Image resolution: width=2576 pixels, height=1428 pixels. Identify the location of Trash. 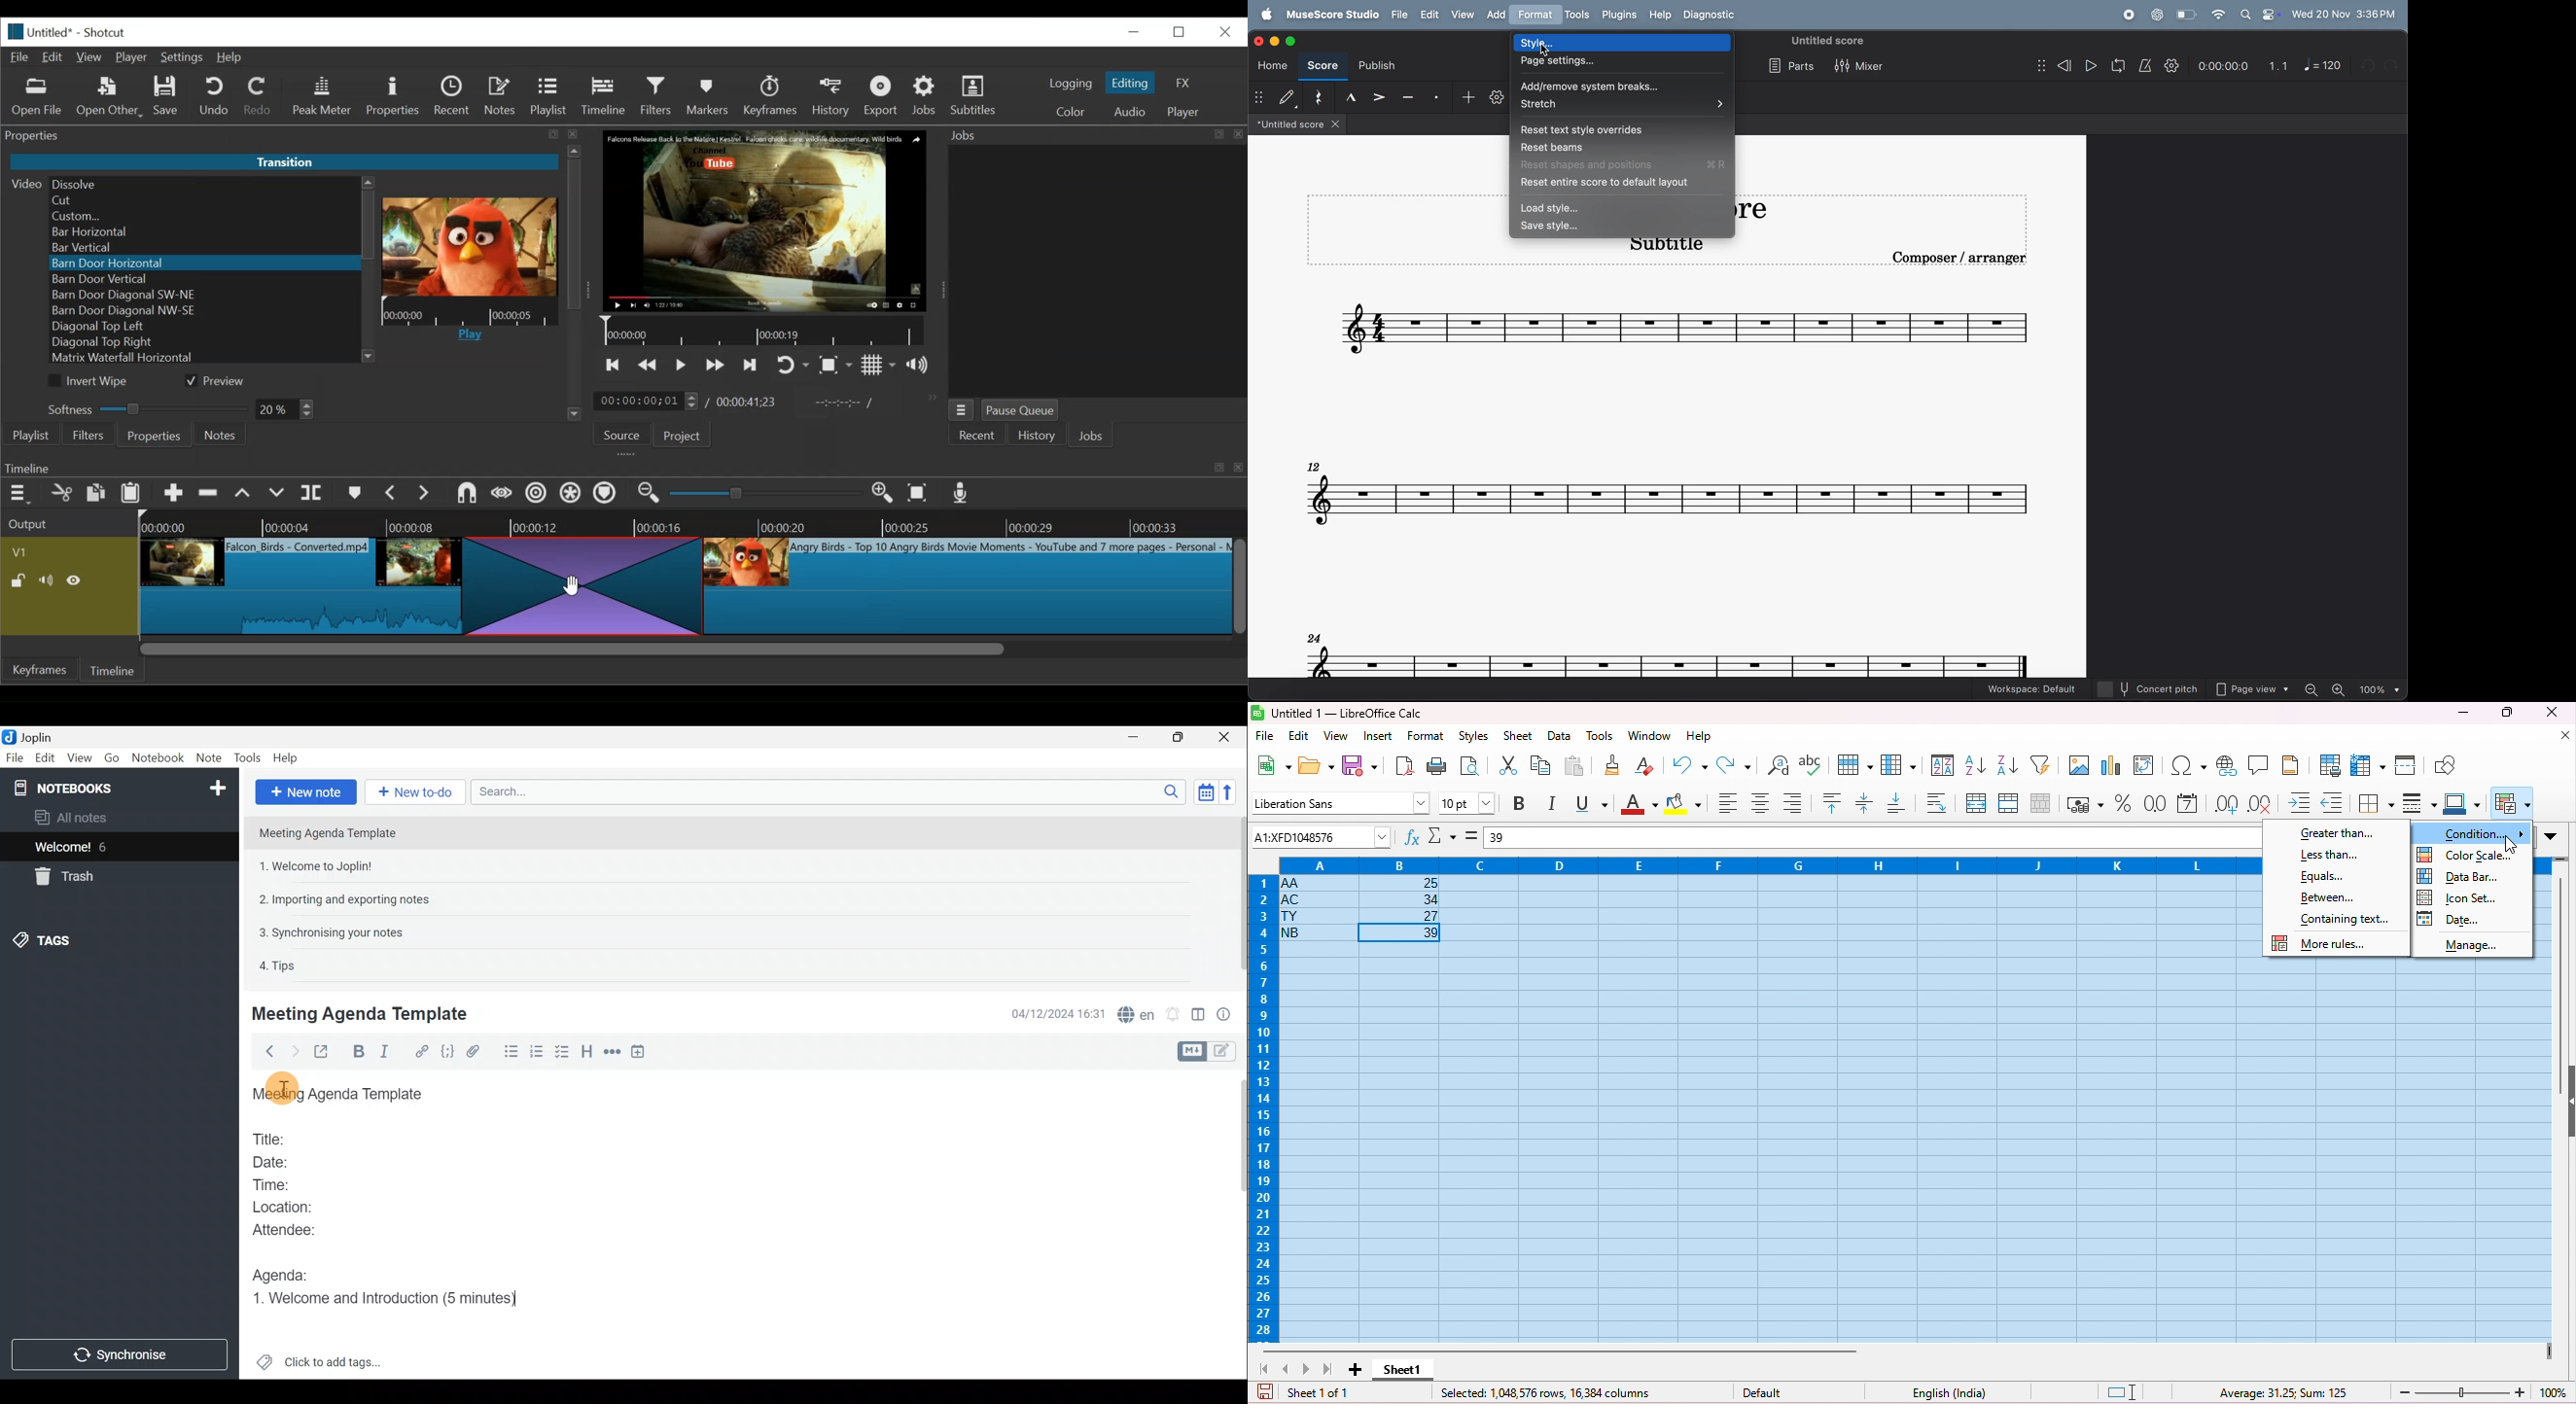
(62, 876).